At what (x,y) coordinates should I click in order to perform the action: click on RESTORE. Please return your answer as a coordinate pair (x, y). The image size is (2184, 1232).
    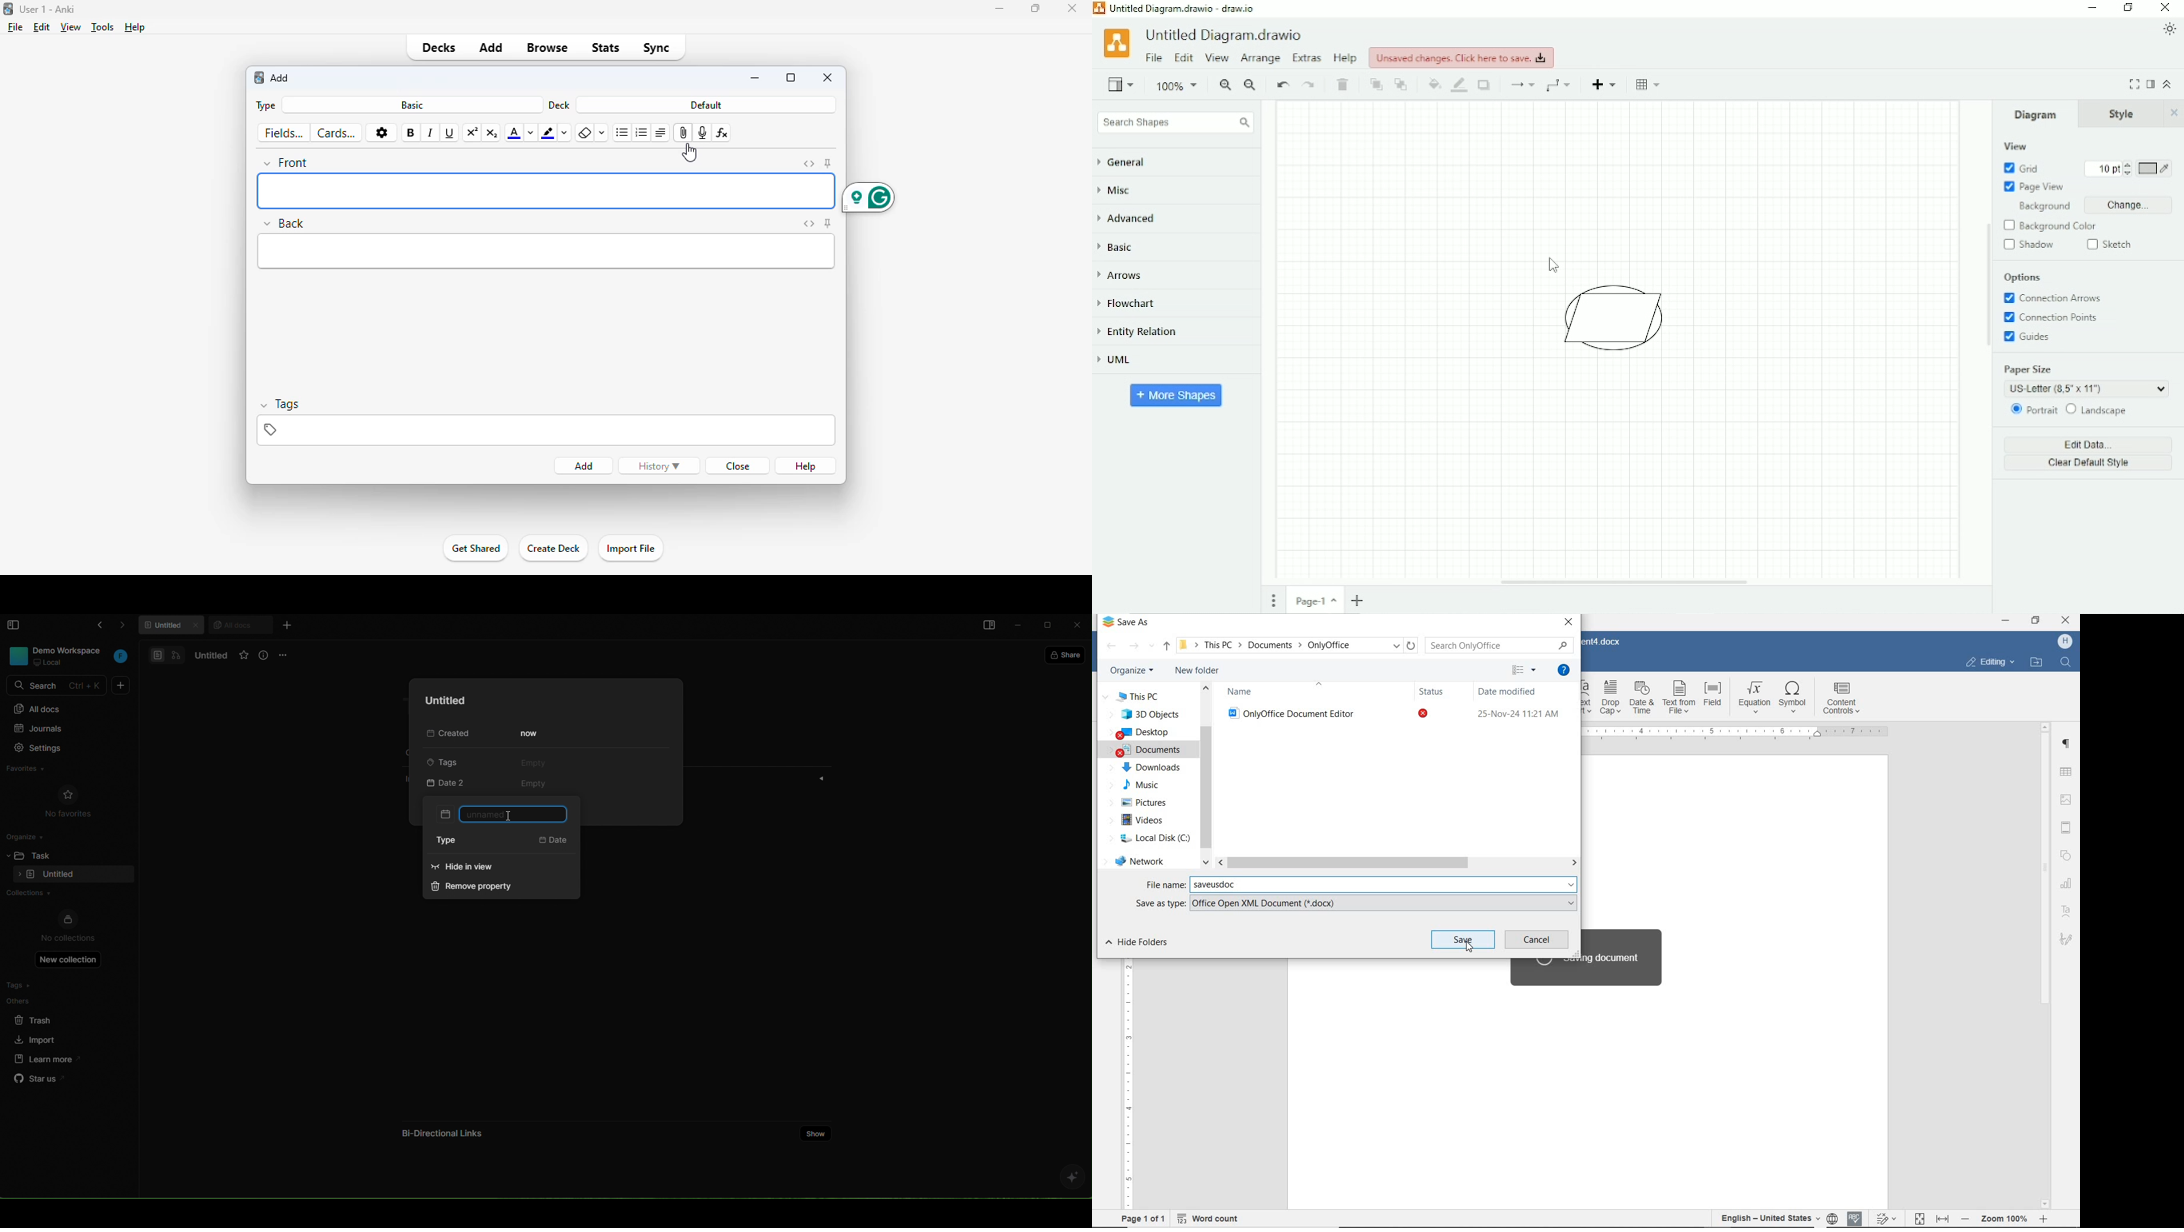
    Looking at the image, I should click on (2036, 620).